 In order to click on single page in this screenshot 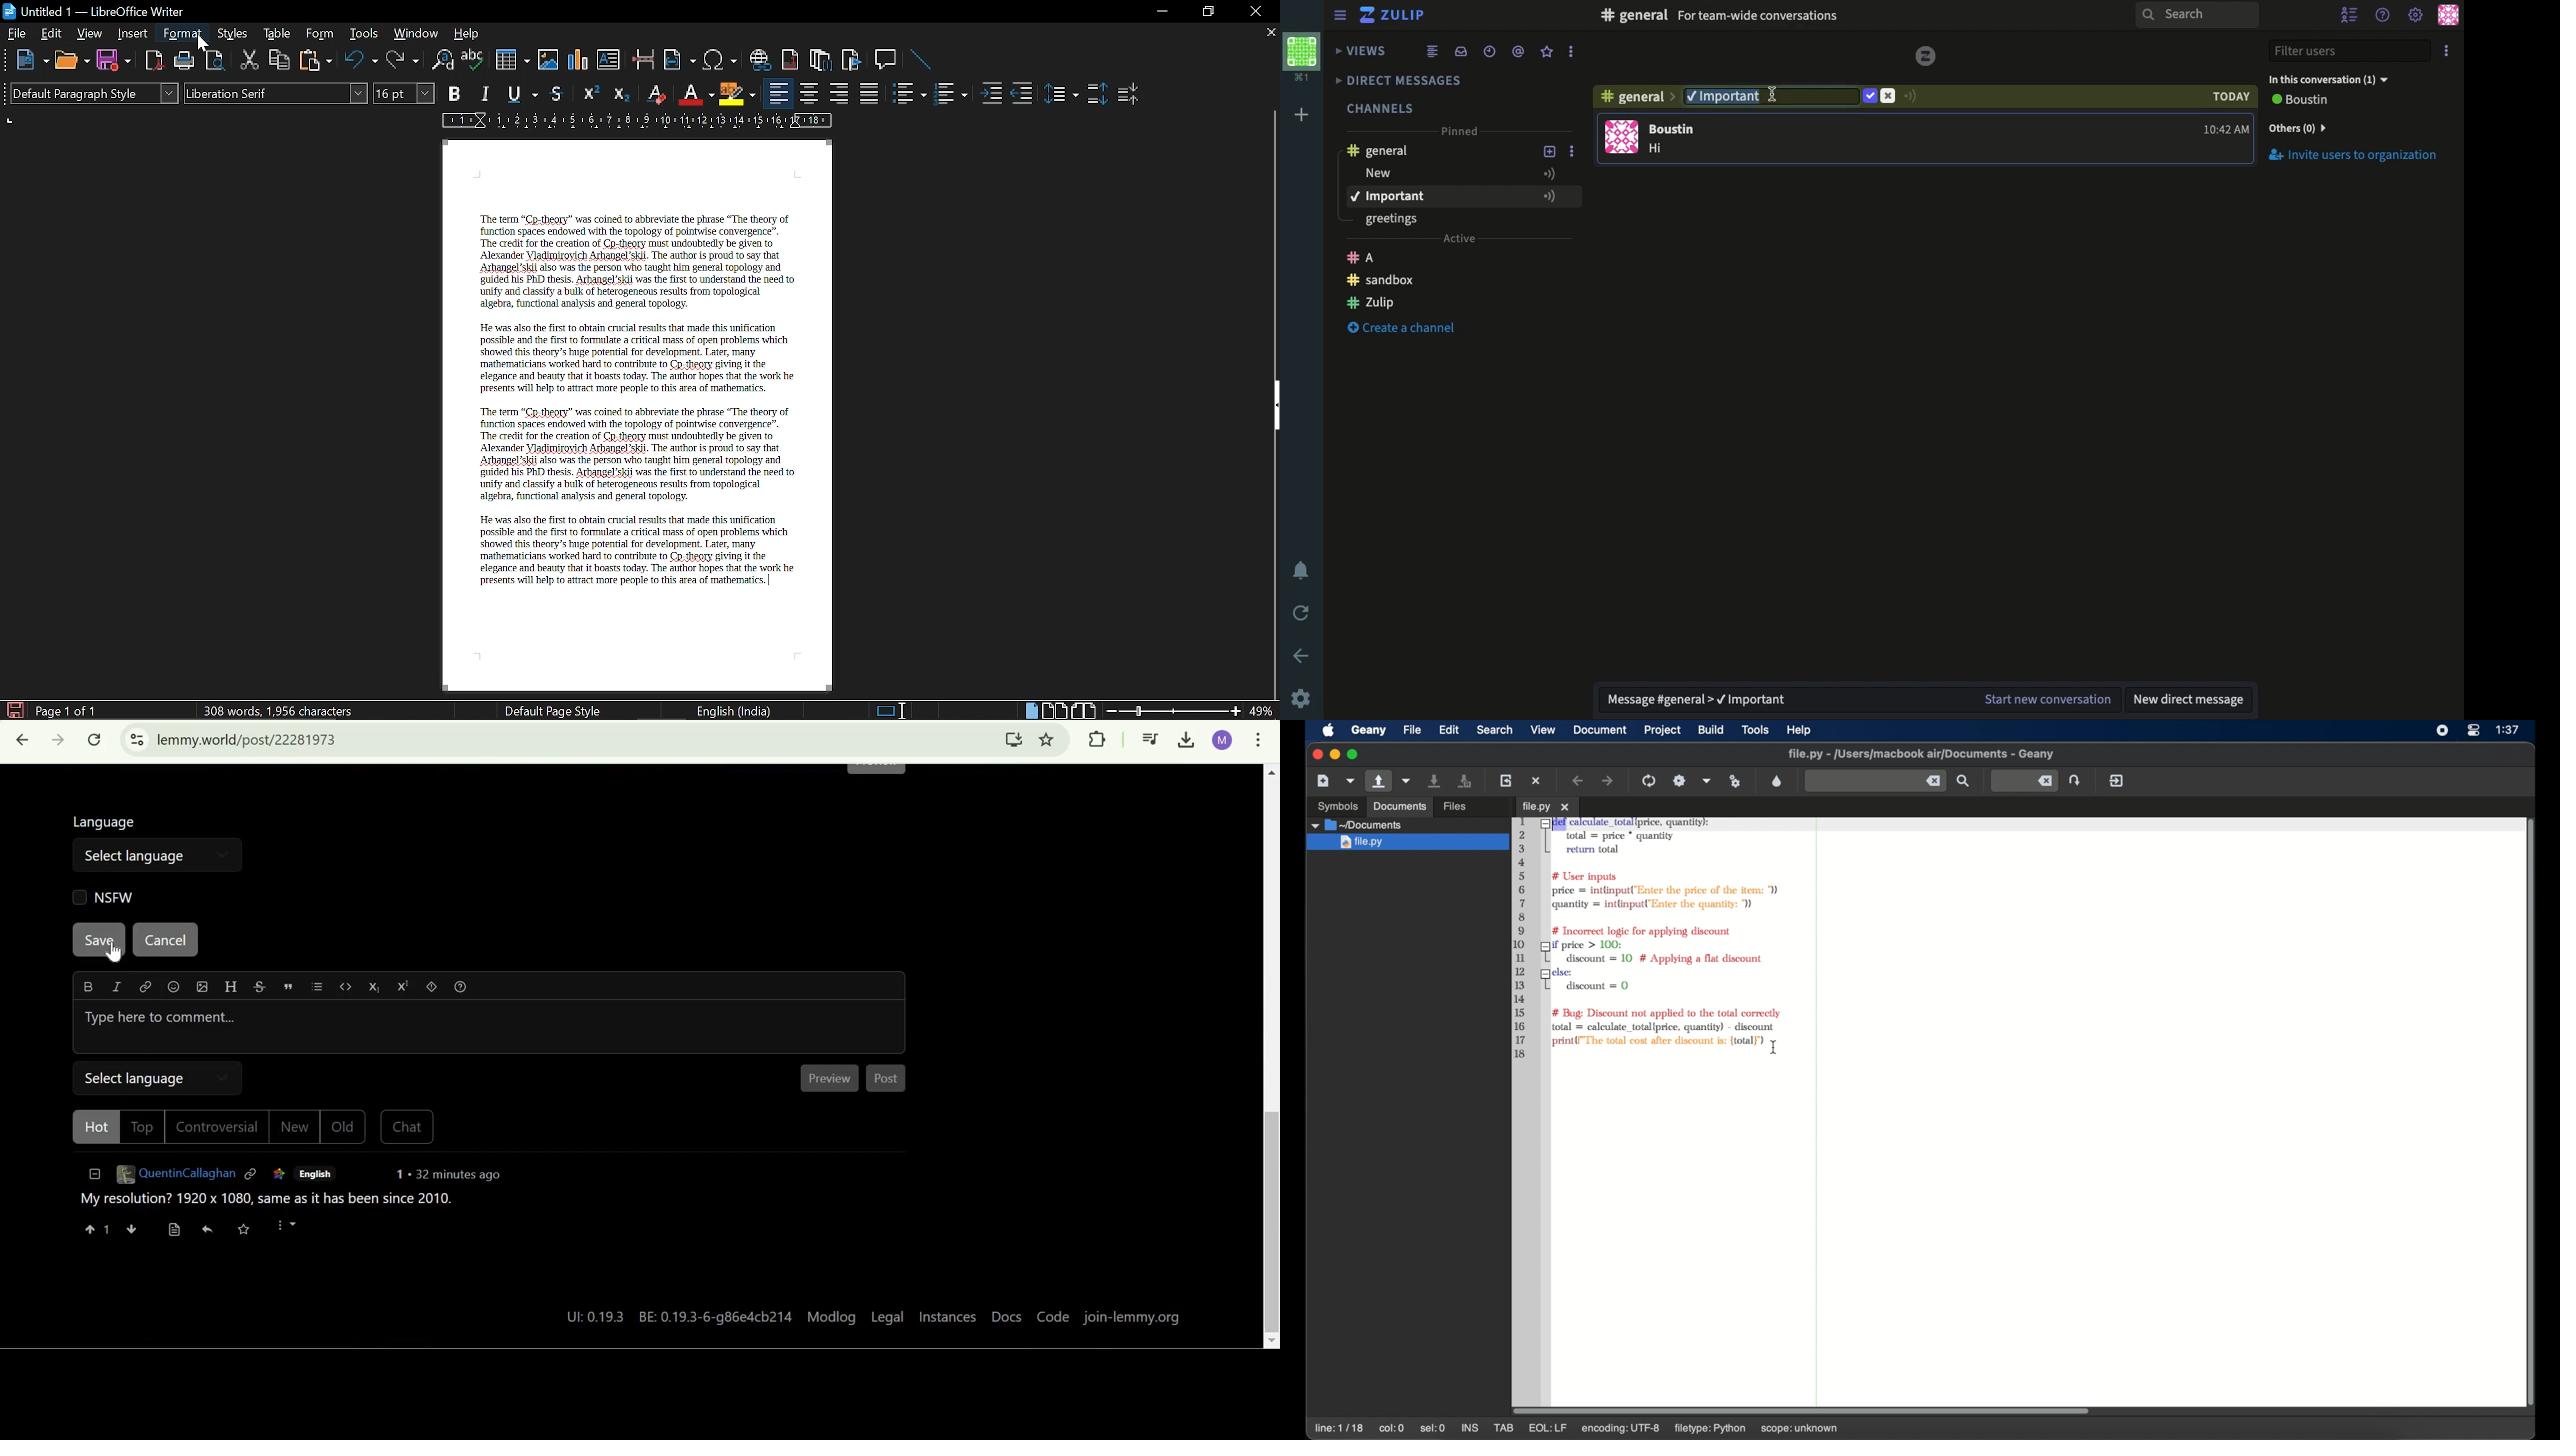, I will do `click(1032, 710)`.